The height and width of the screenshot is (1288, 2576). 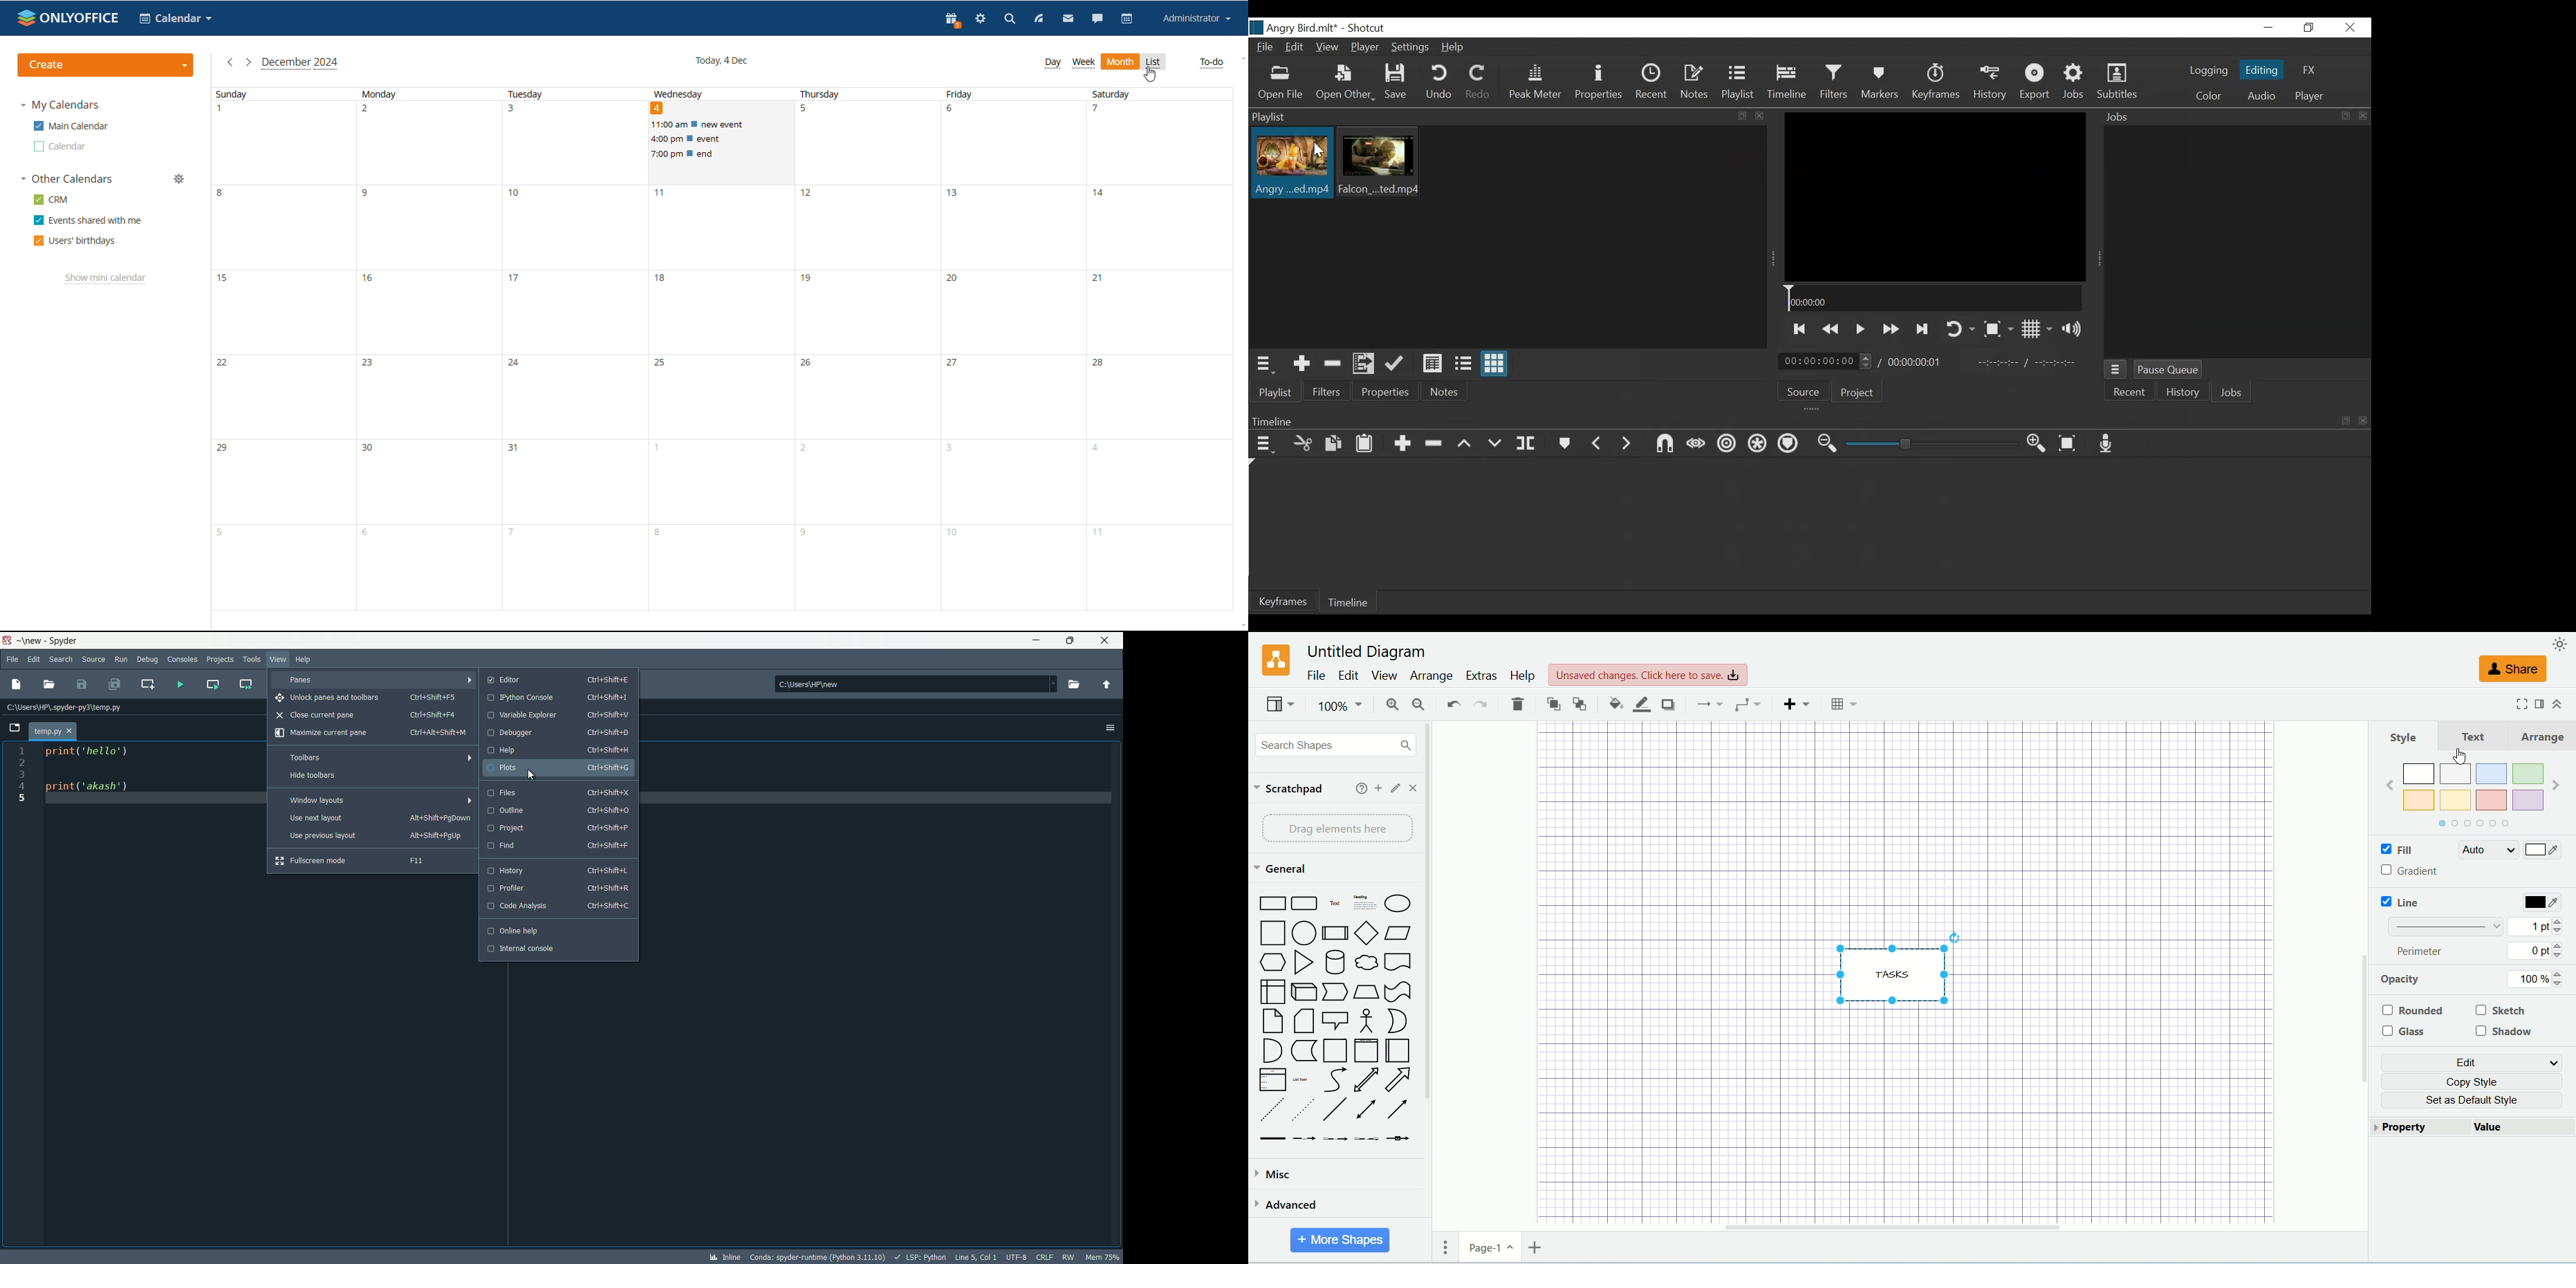 What do you see at coordinates (14, 727) in the screenshot?
I see `browse tabs` at bounding box center [14, 727].